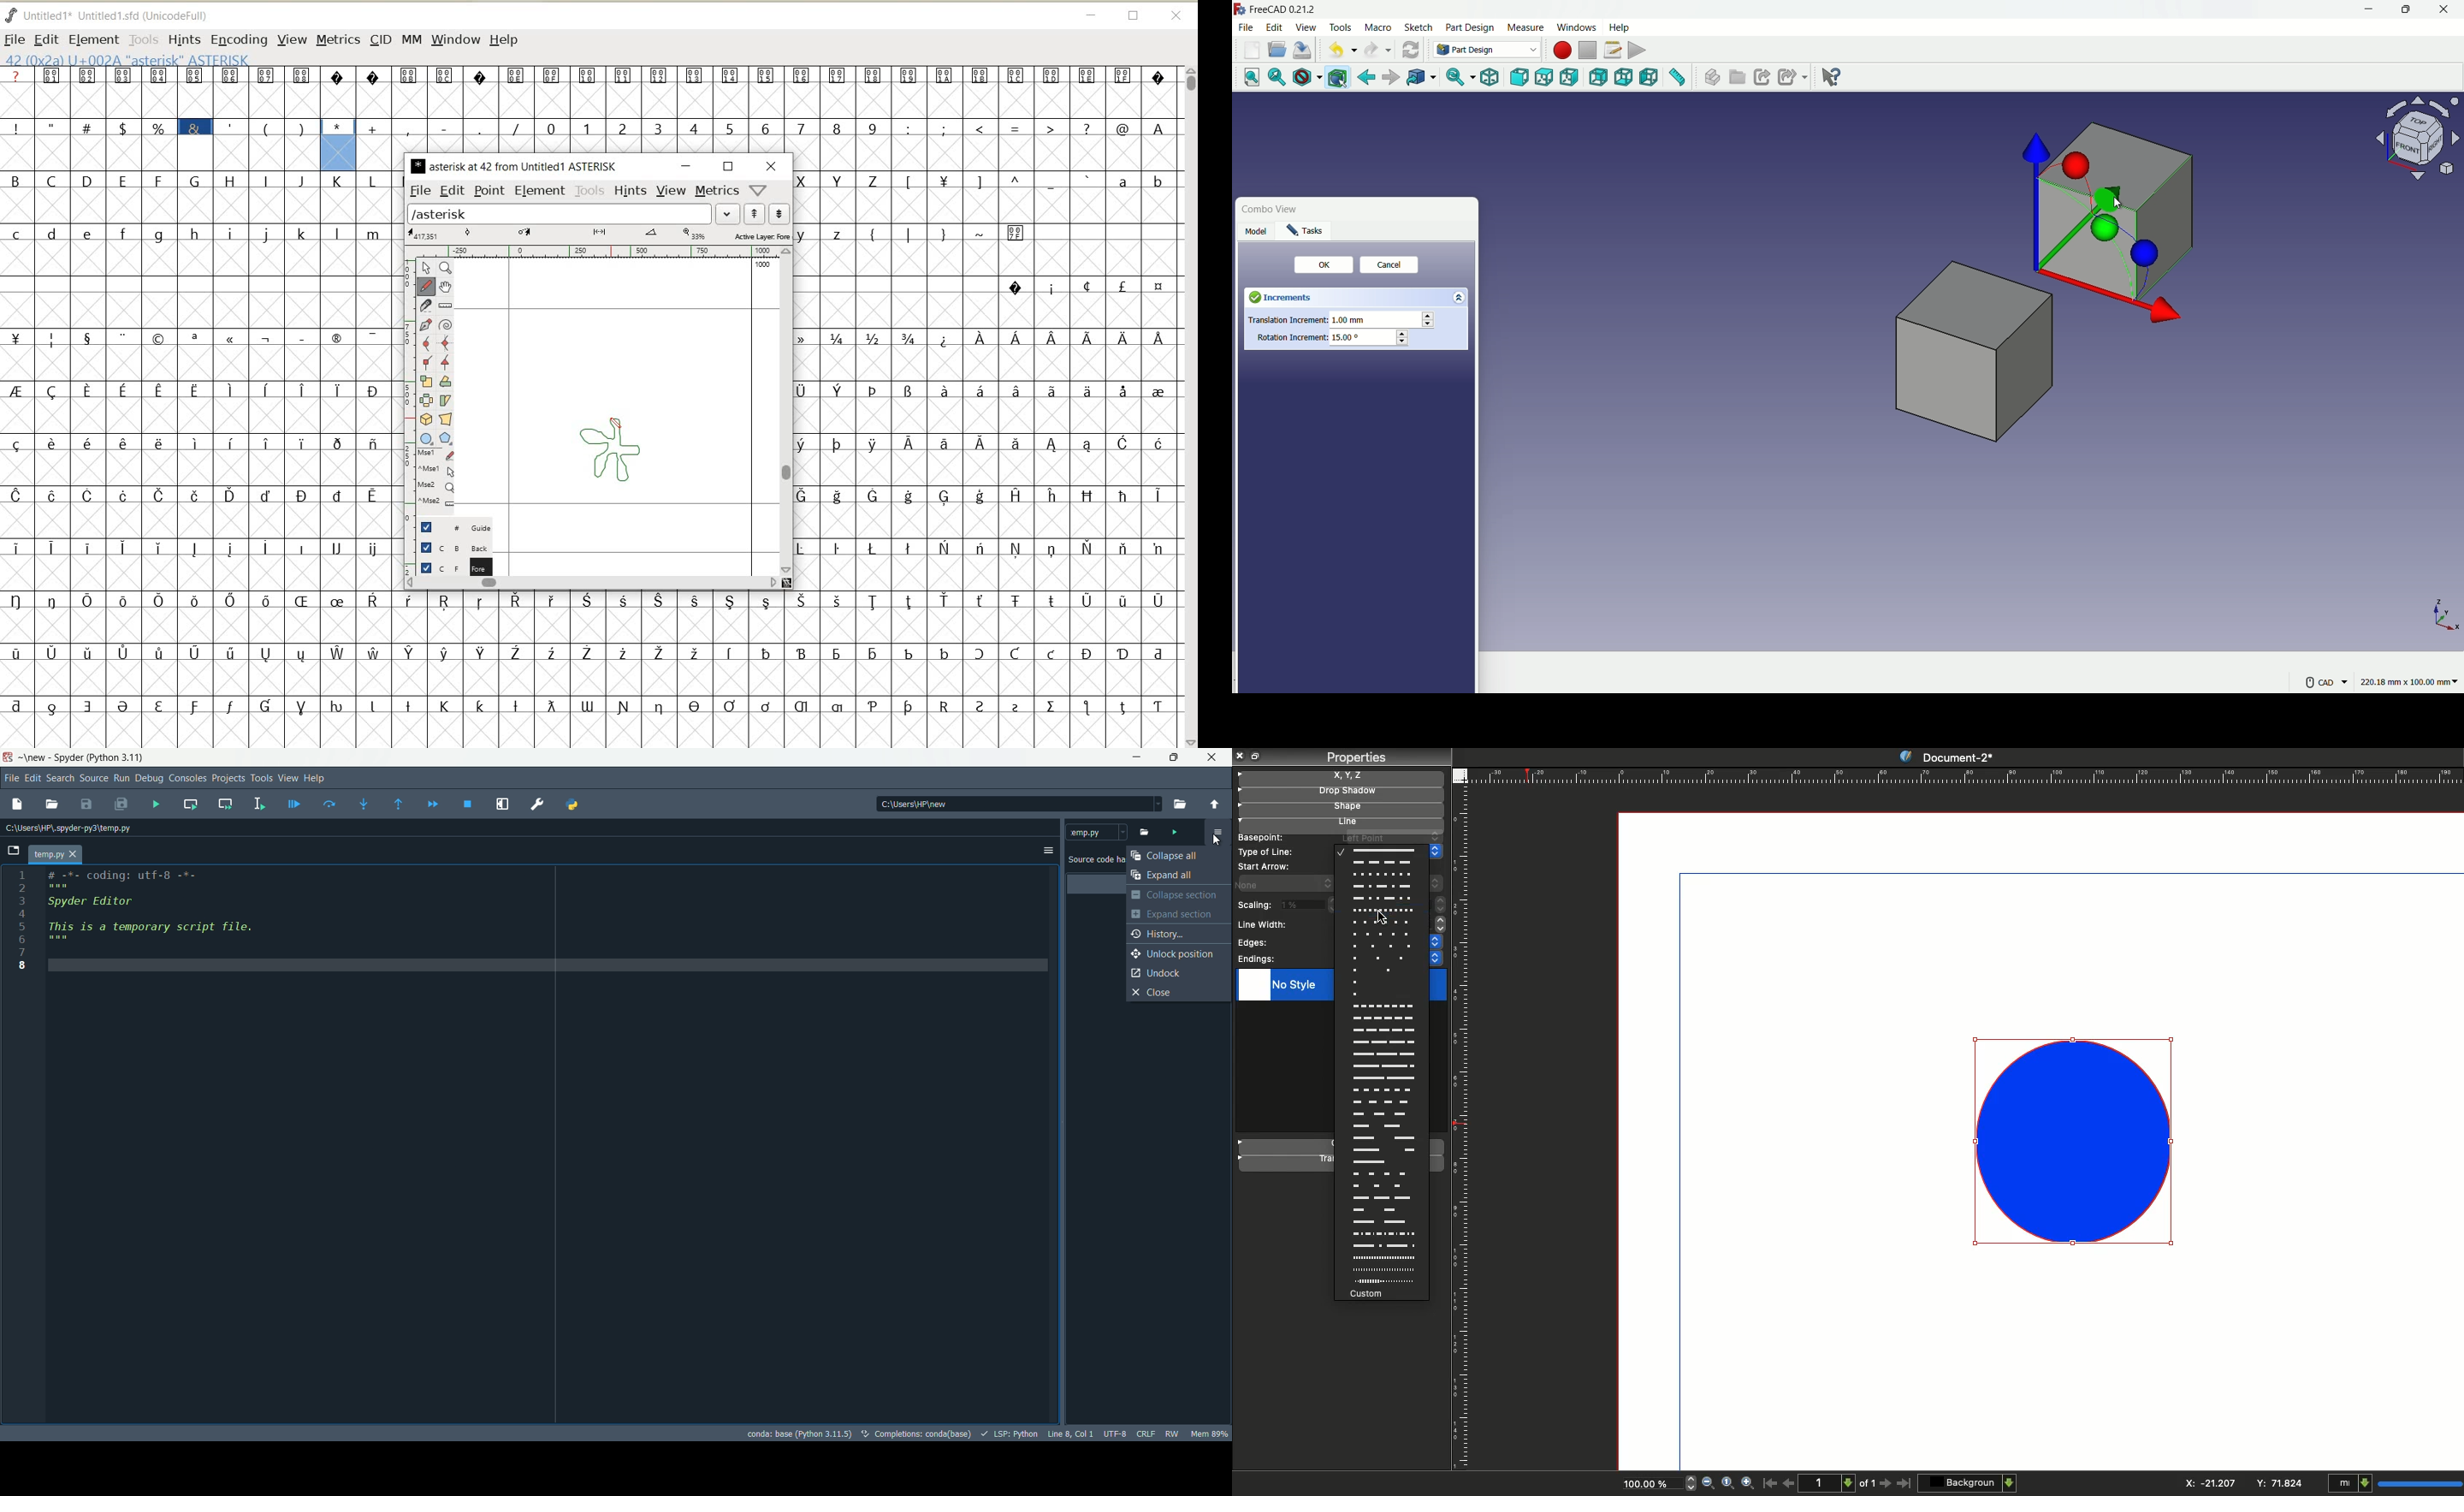 Image resolution: width=2464 pixels, height=1512 pixels. What do you see at coordinates (94, 39) in the screenshot?
I see `ELEMENT` at bounding box center [94, 39].